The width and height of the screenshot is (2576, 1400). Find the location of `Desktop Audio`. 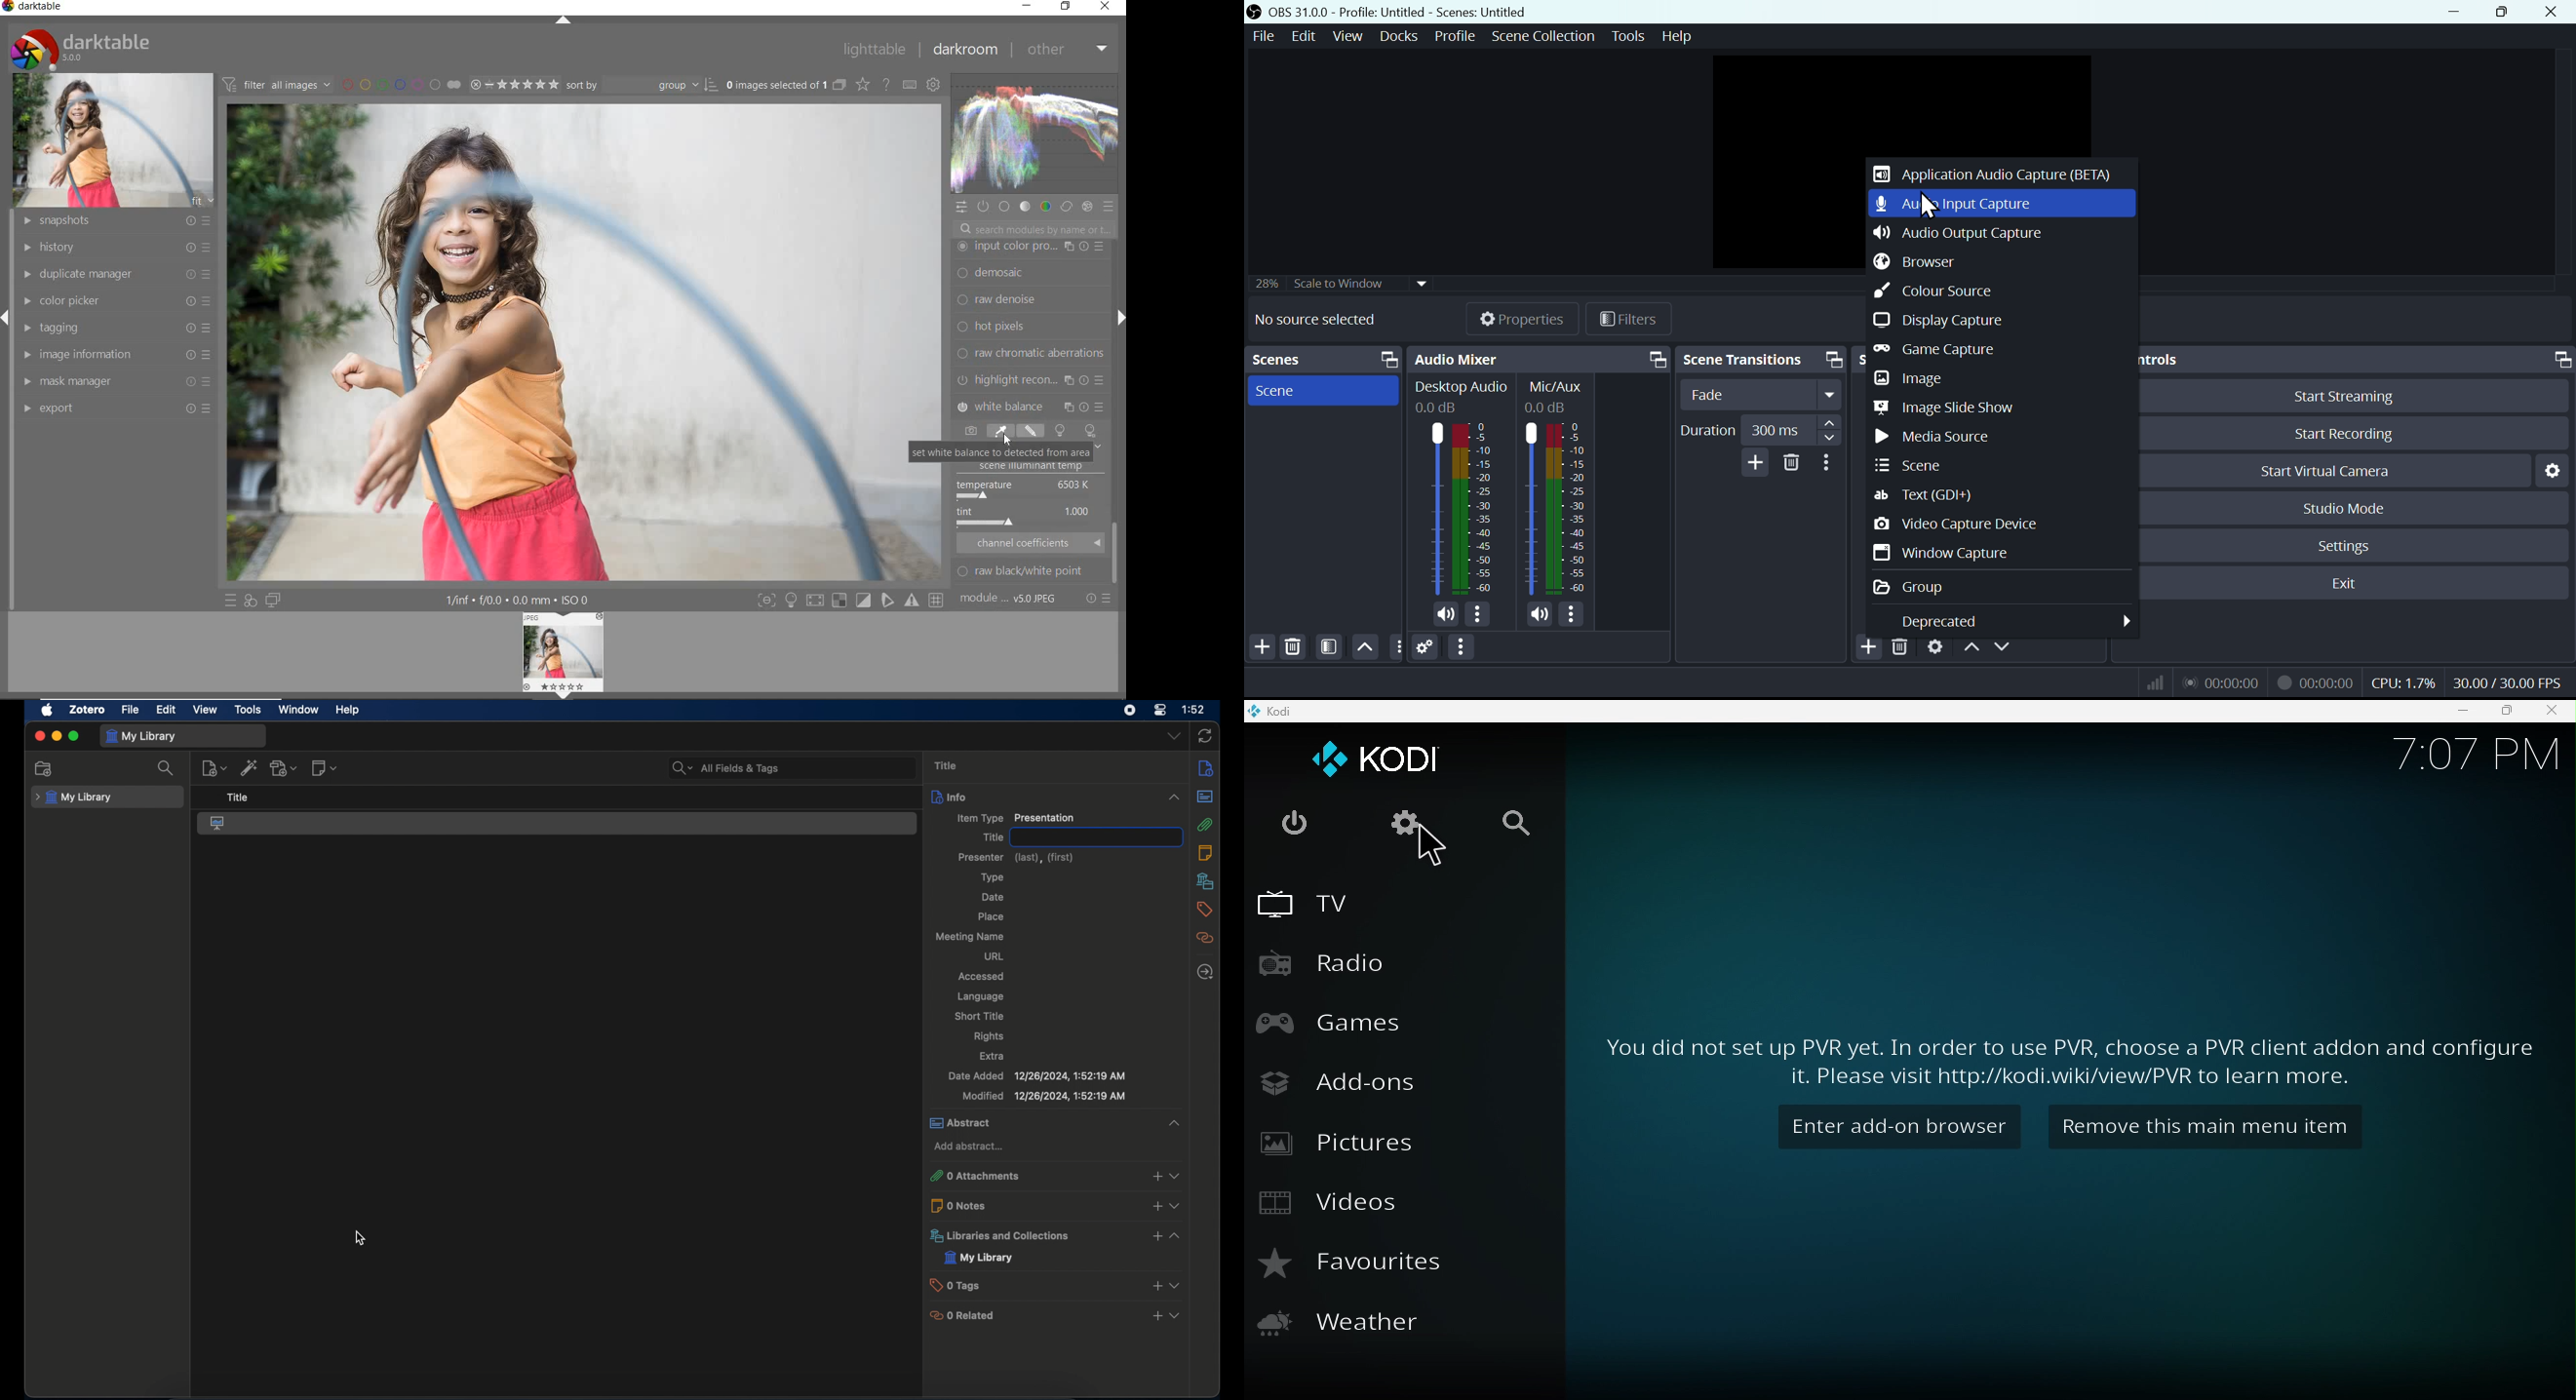

Desktop Audio is located at coordinates (1434, 510).